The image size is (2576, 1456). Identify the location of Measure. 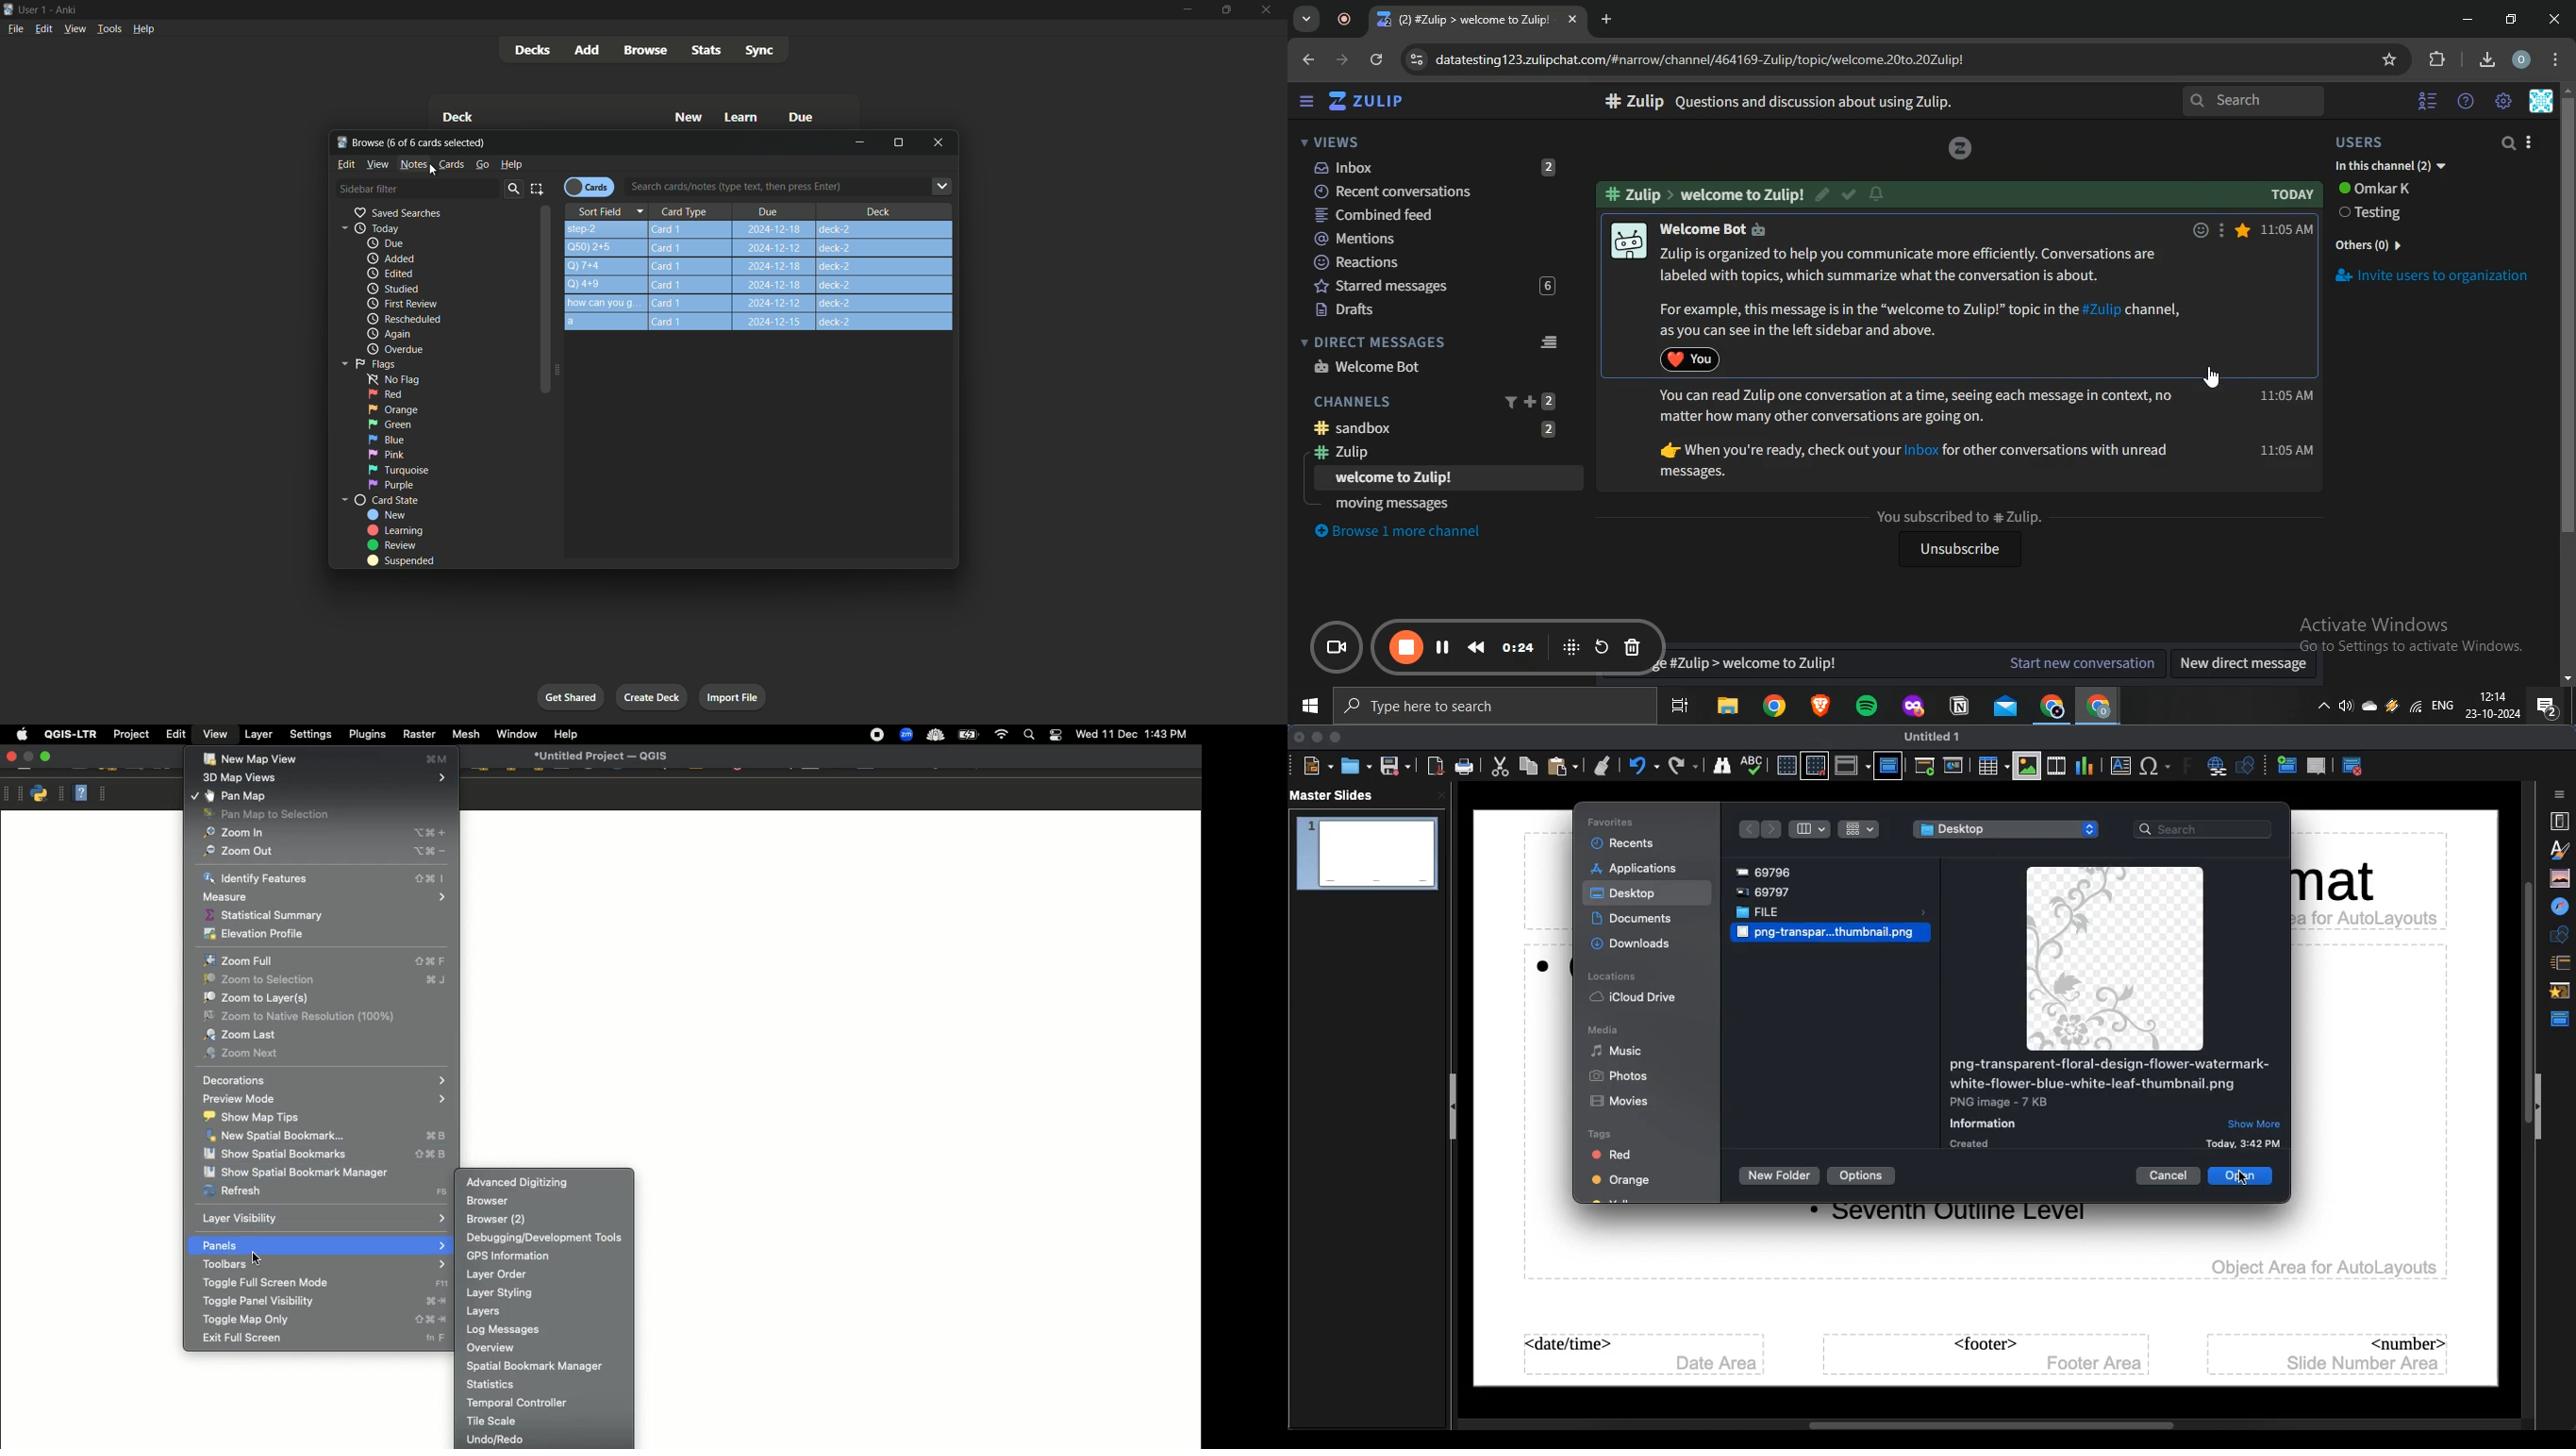
(327, 896).